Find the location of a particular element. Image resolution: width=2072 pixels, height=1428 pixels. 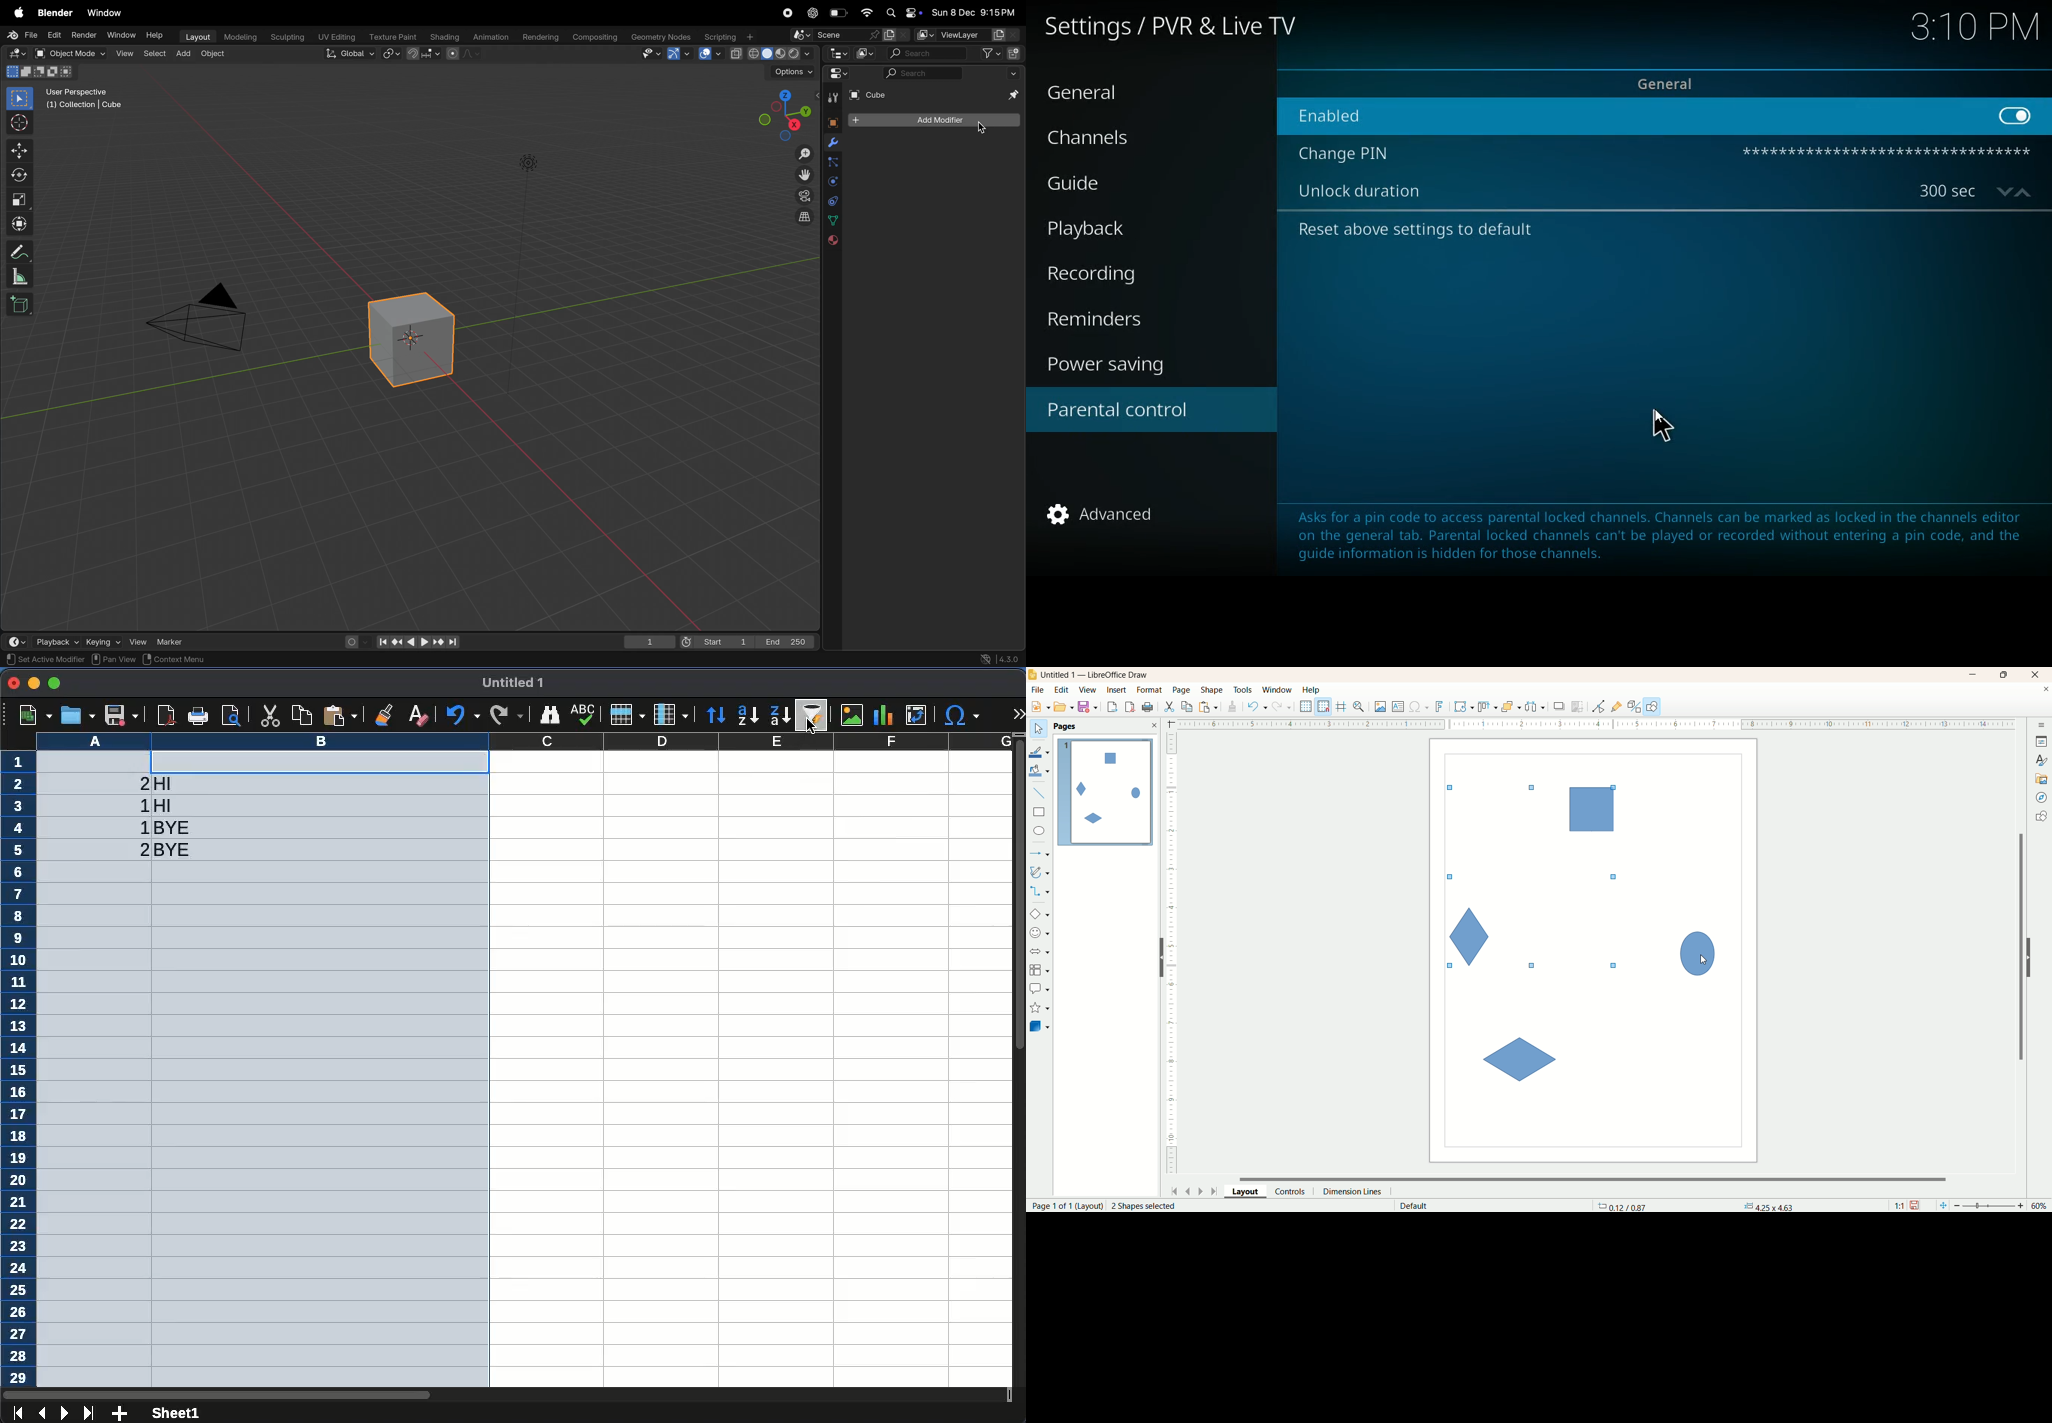

bye is located at coordinates (173, 828).